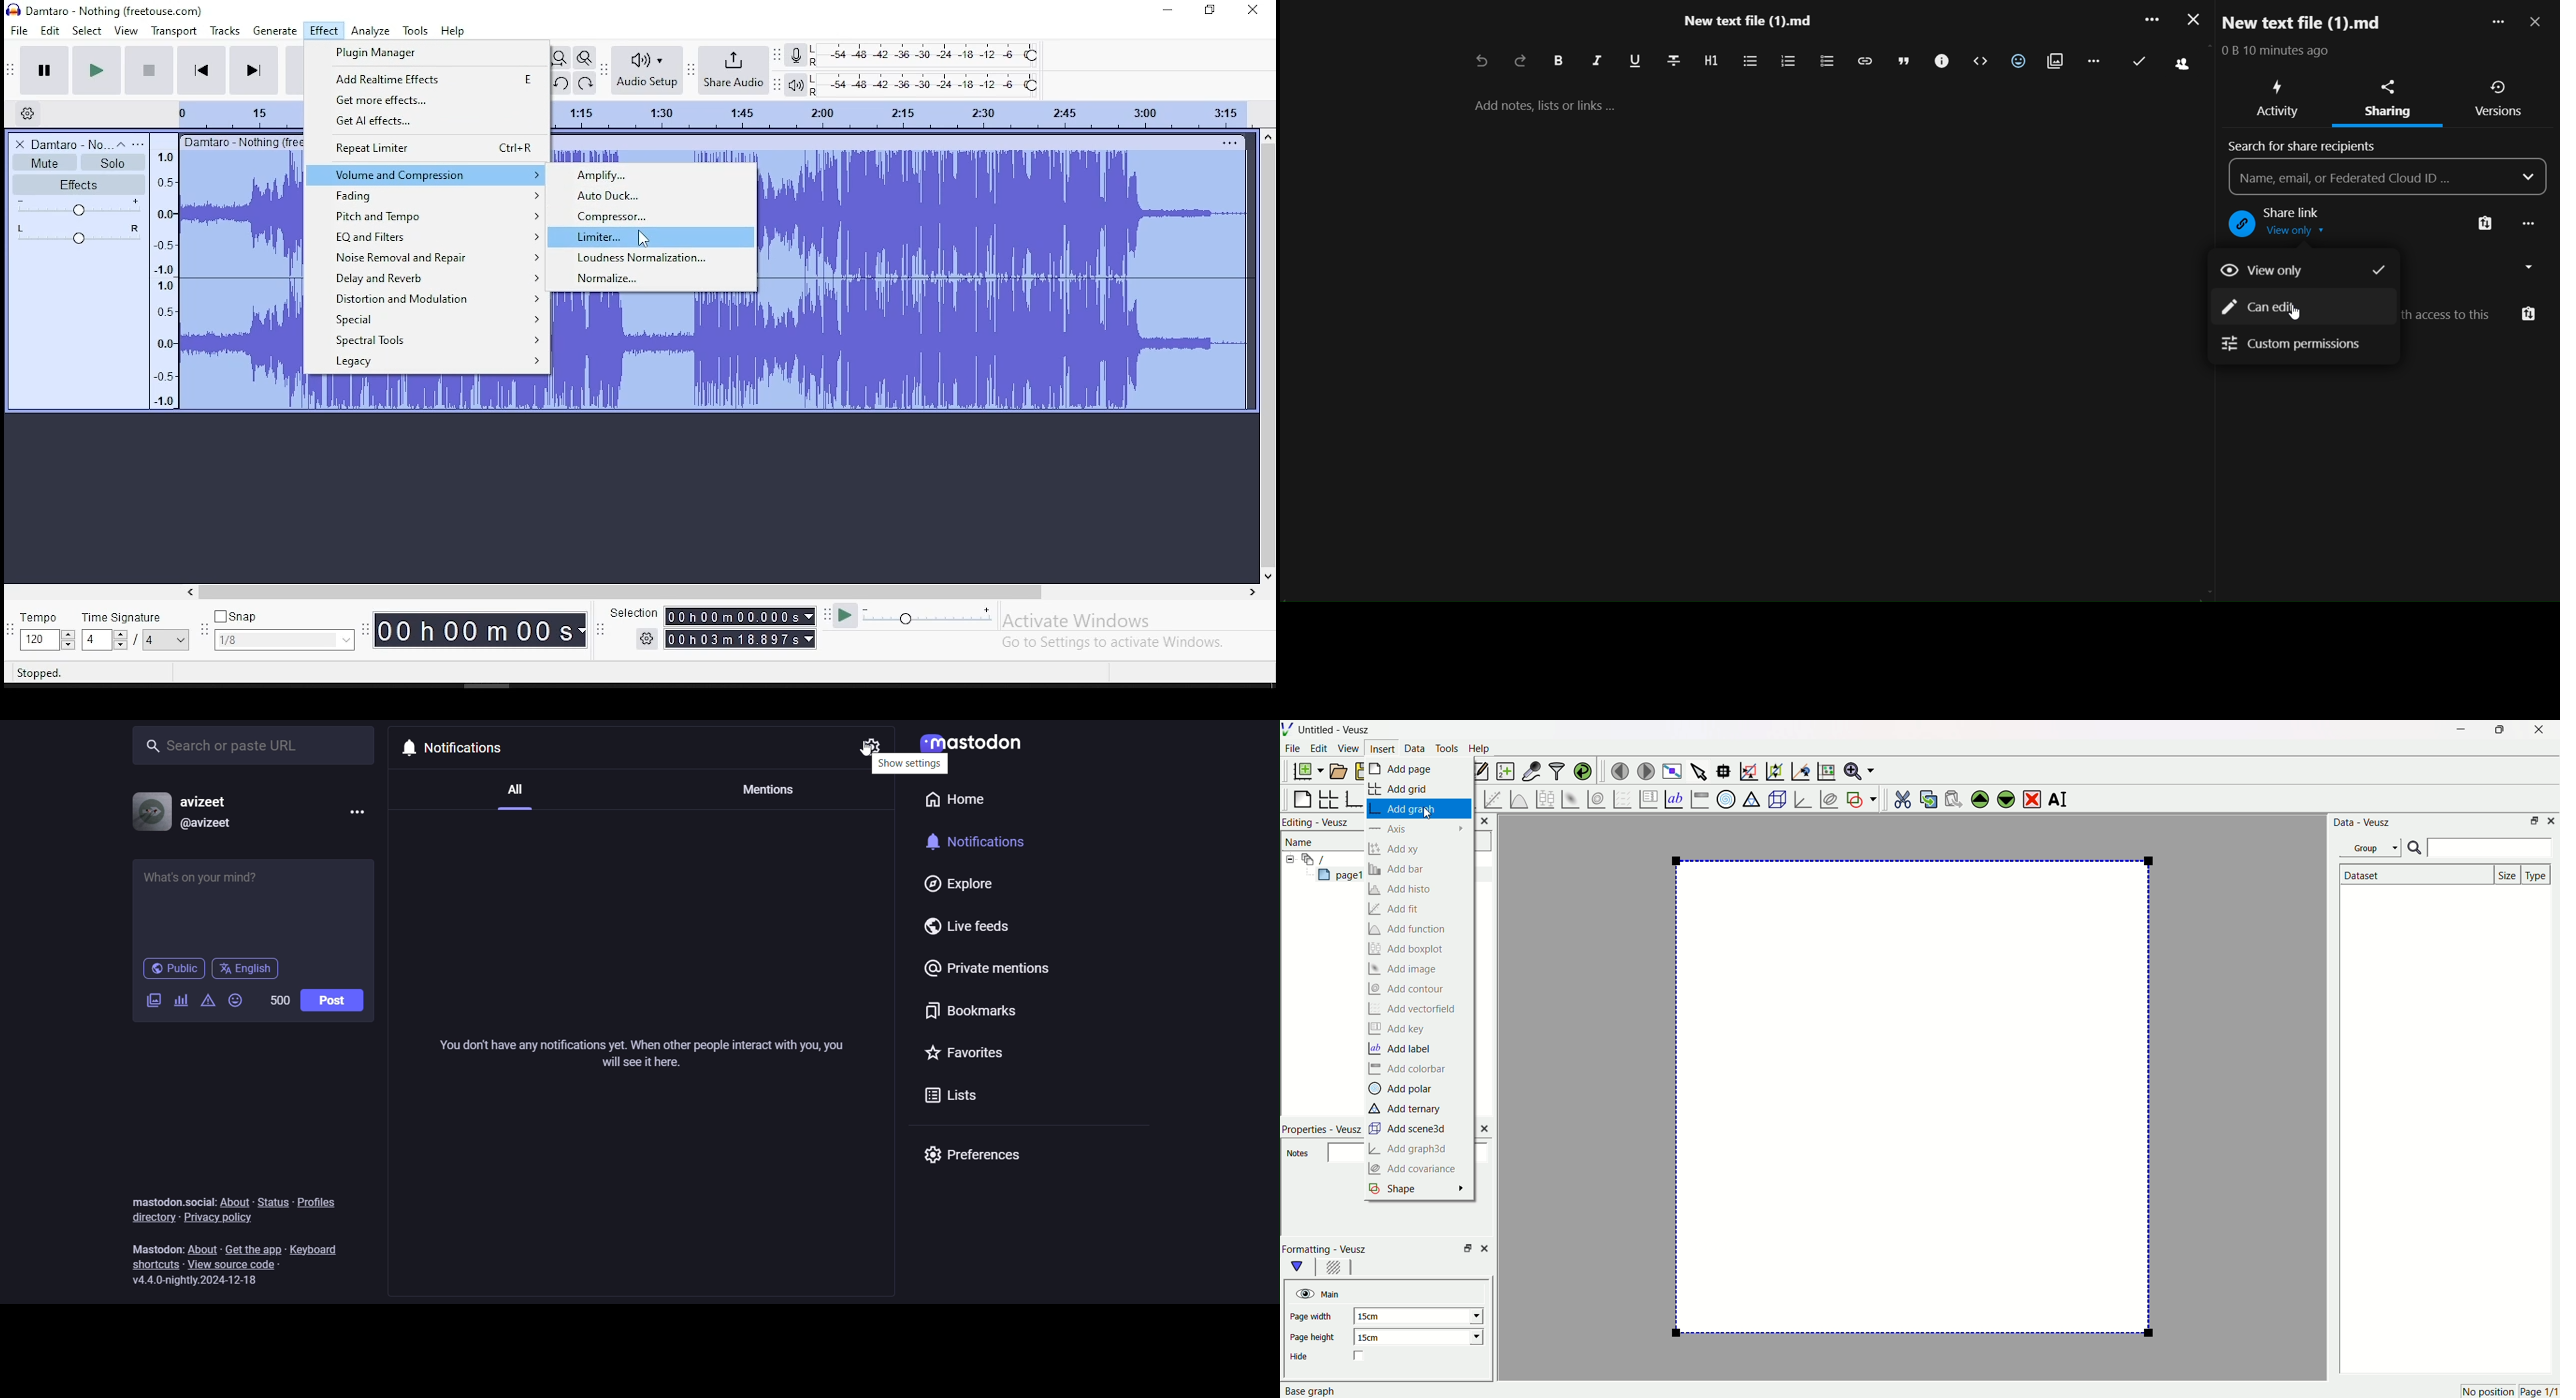  What do you see at coordinates (452, 30) in the screenshot?
I see `help` at bounding box center [452, 30].